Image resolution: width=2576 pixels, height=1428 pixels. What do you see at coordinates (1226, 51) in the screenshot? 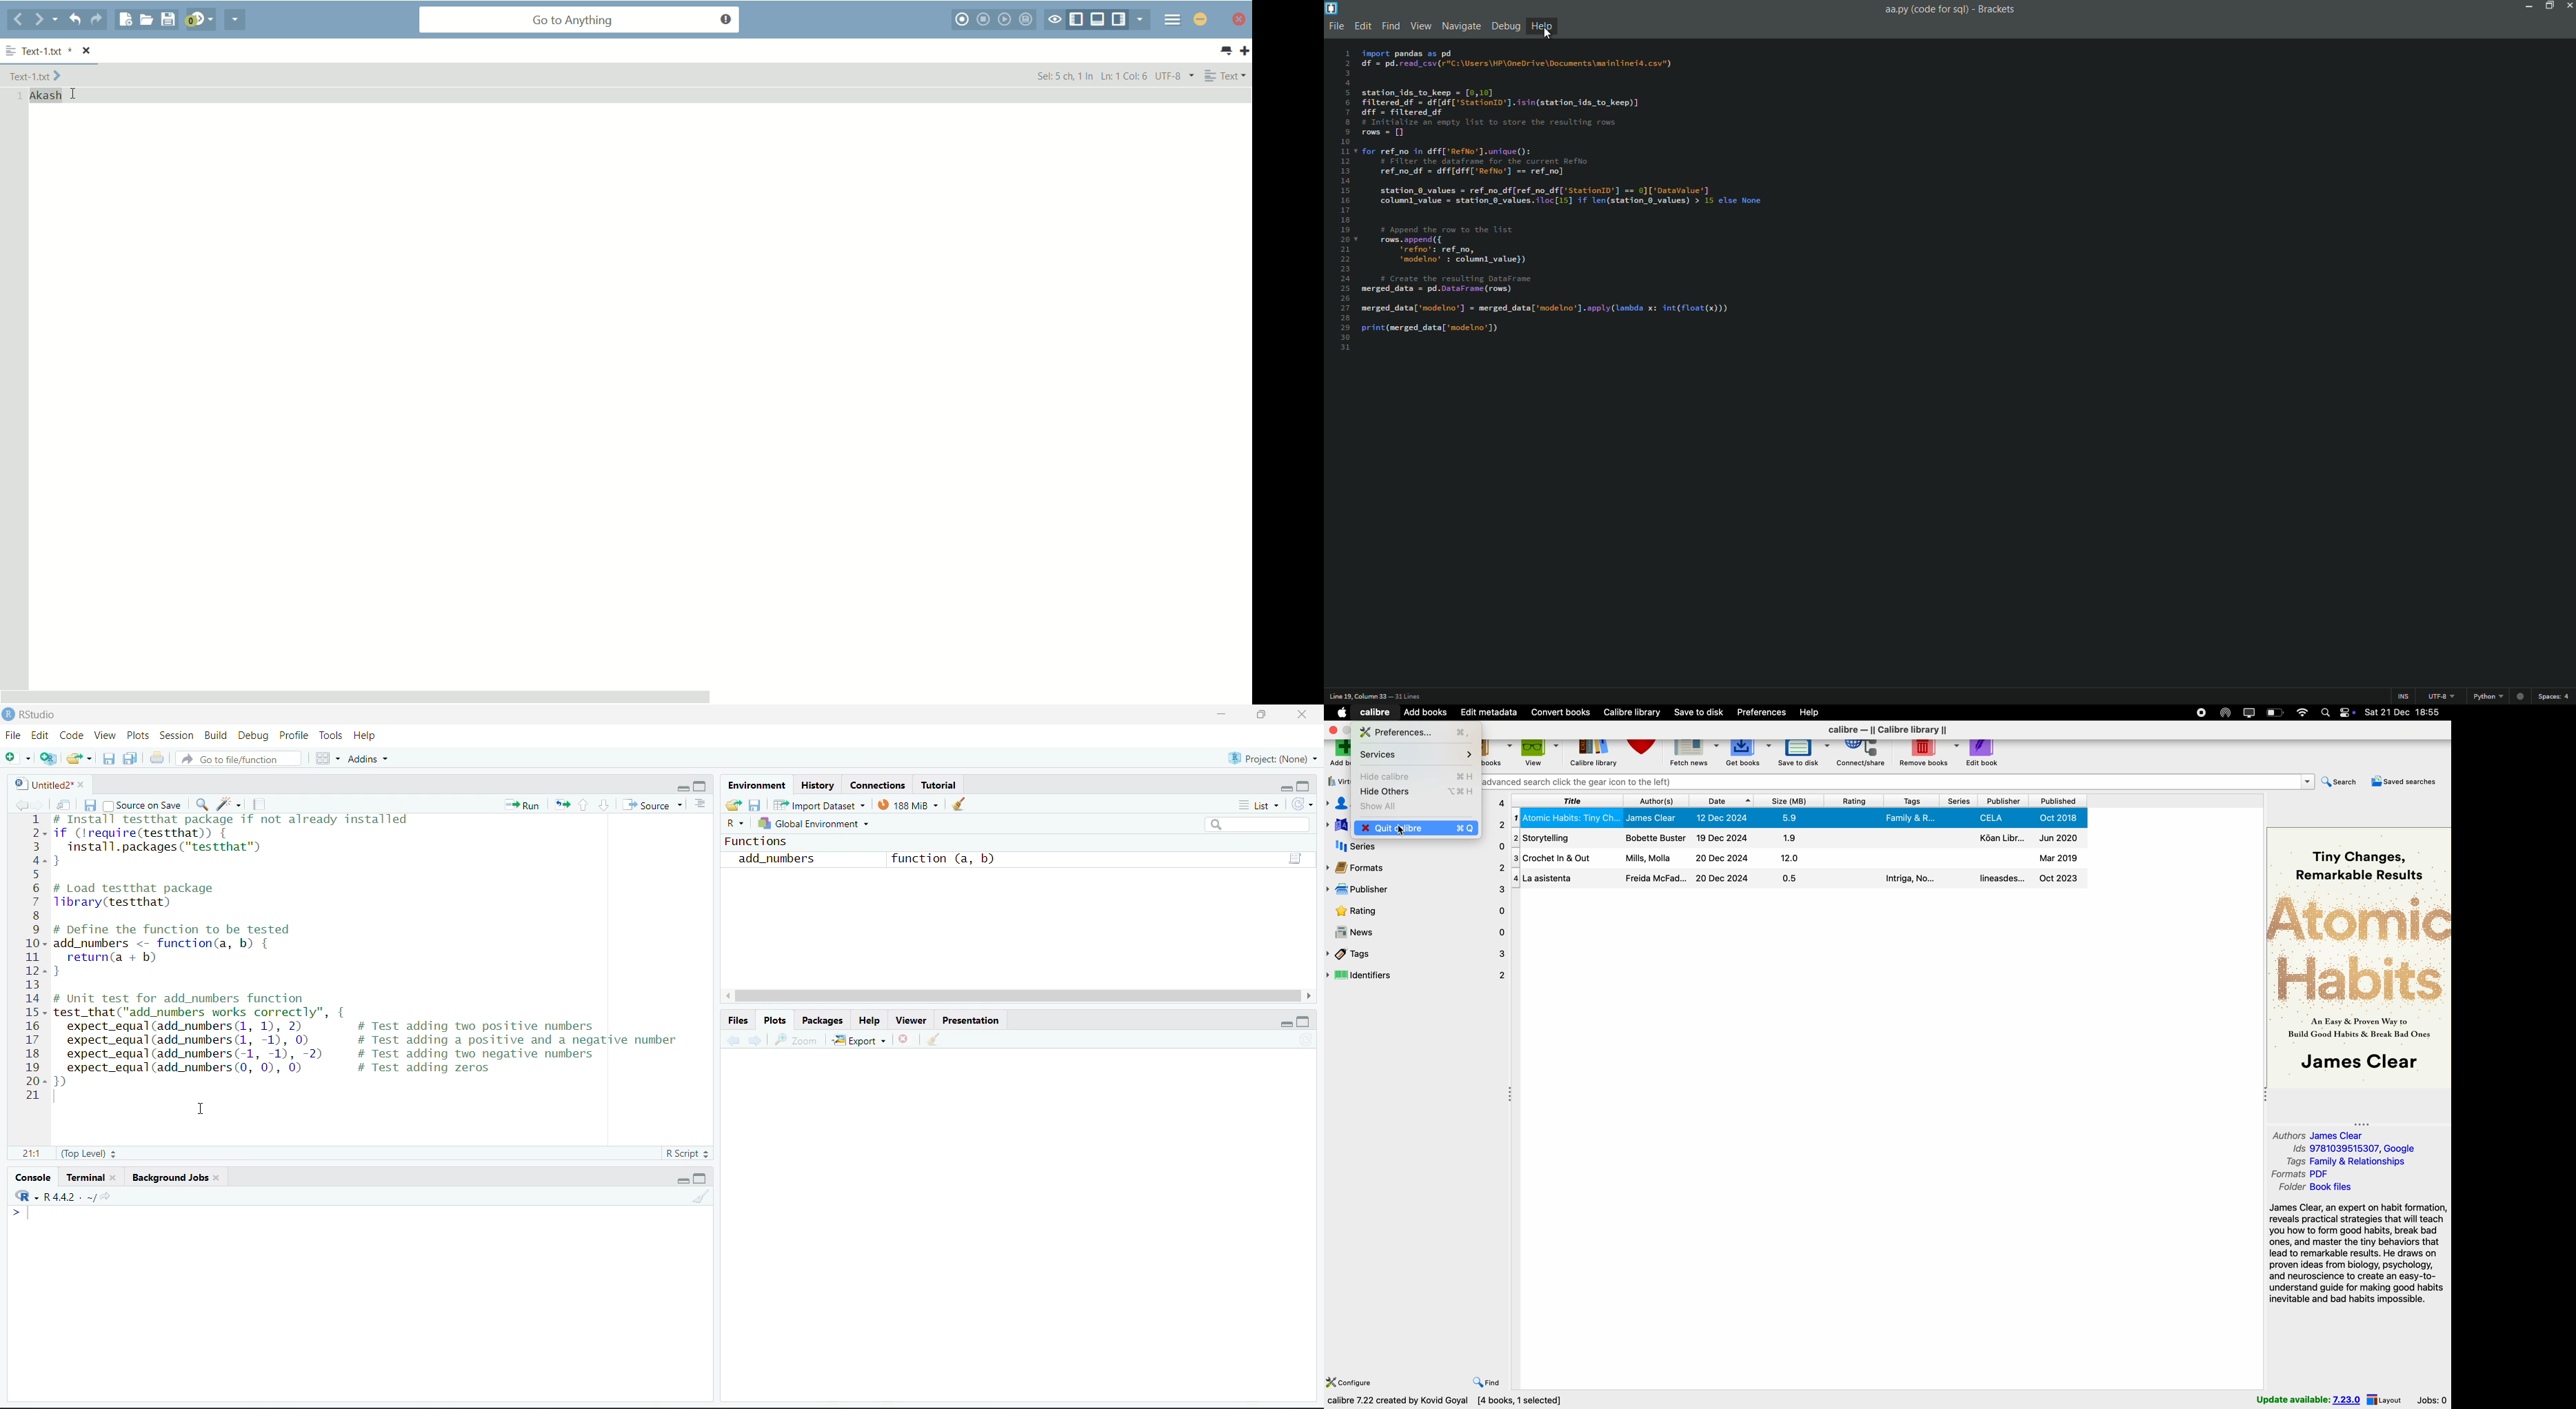
I see `list all tab` at bounding box center [1226, 51].